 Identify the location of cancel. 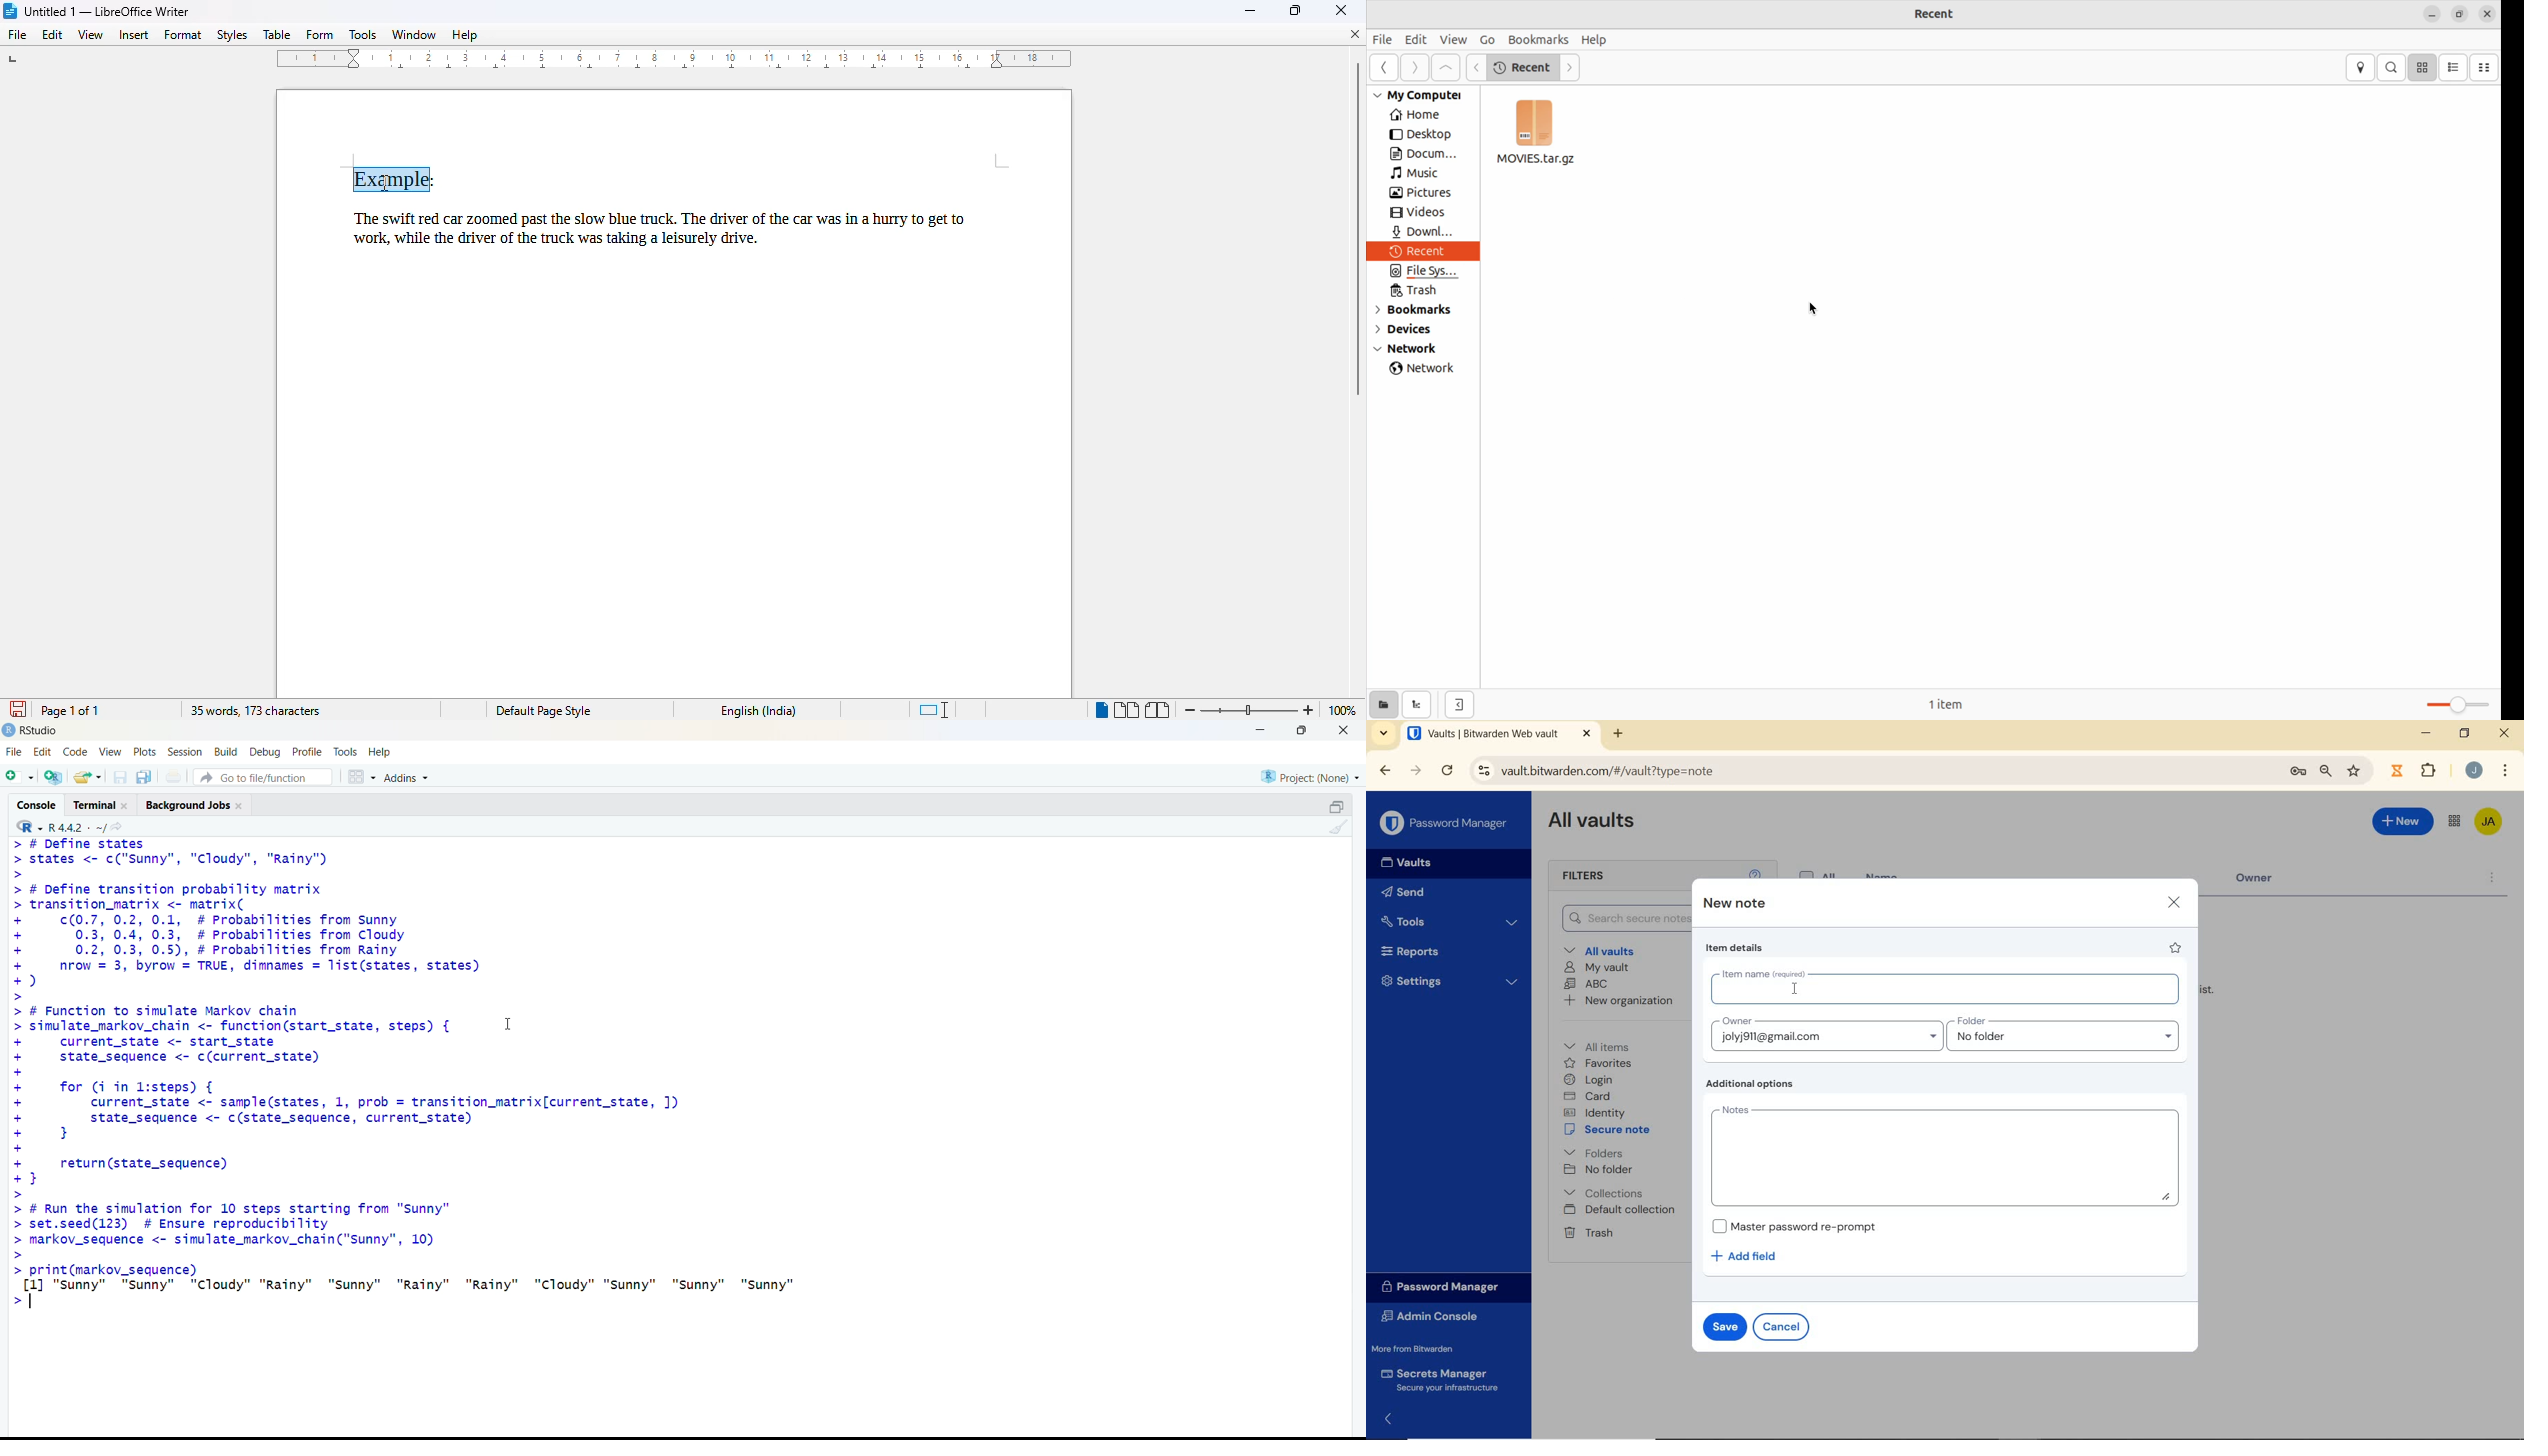
(1781, 1328).